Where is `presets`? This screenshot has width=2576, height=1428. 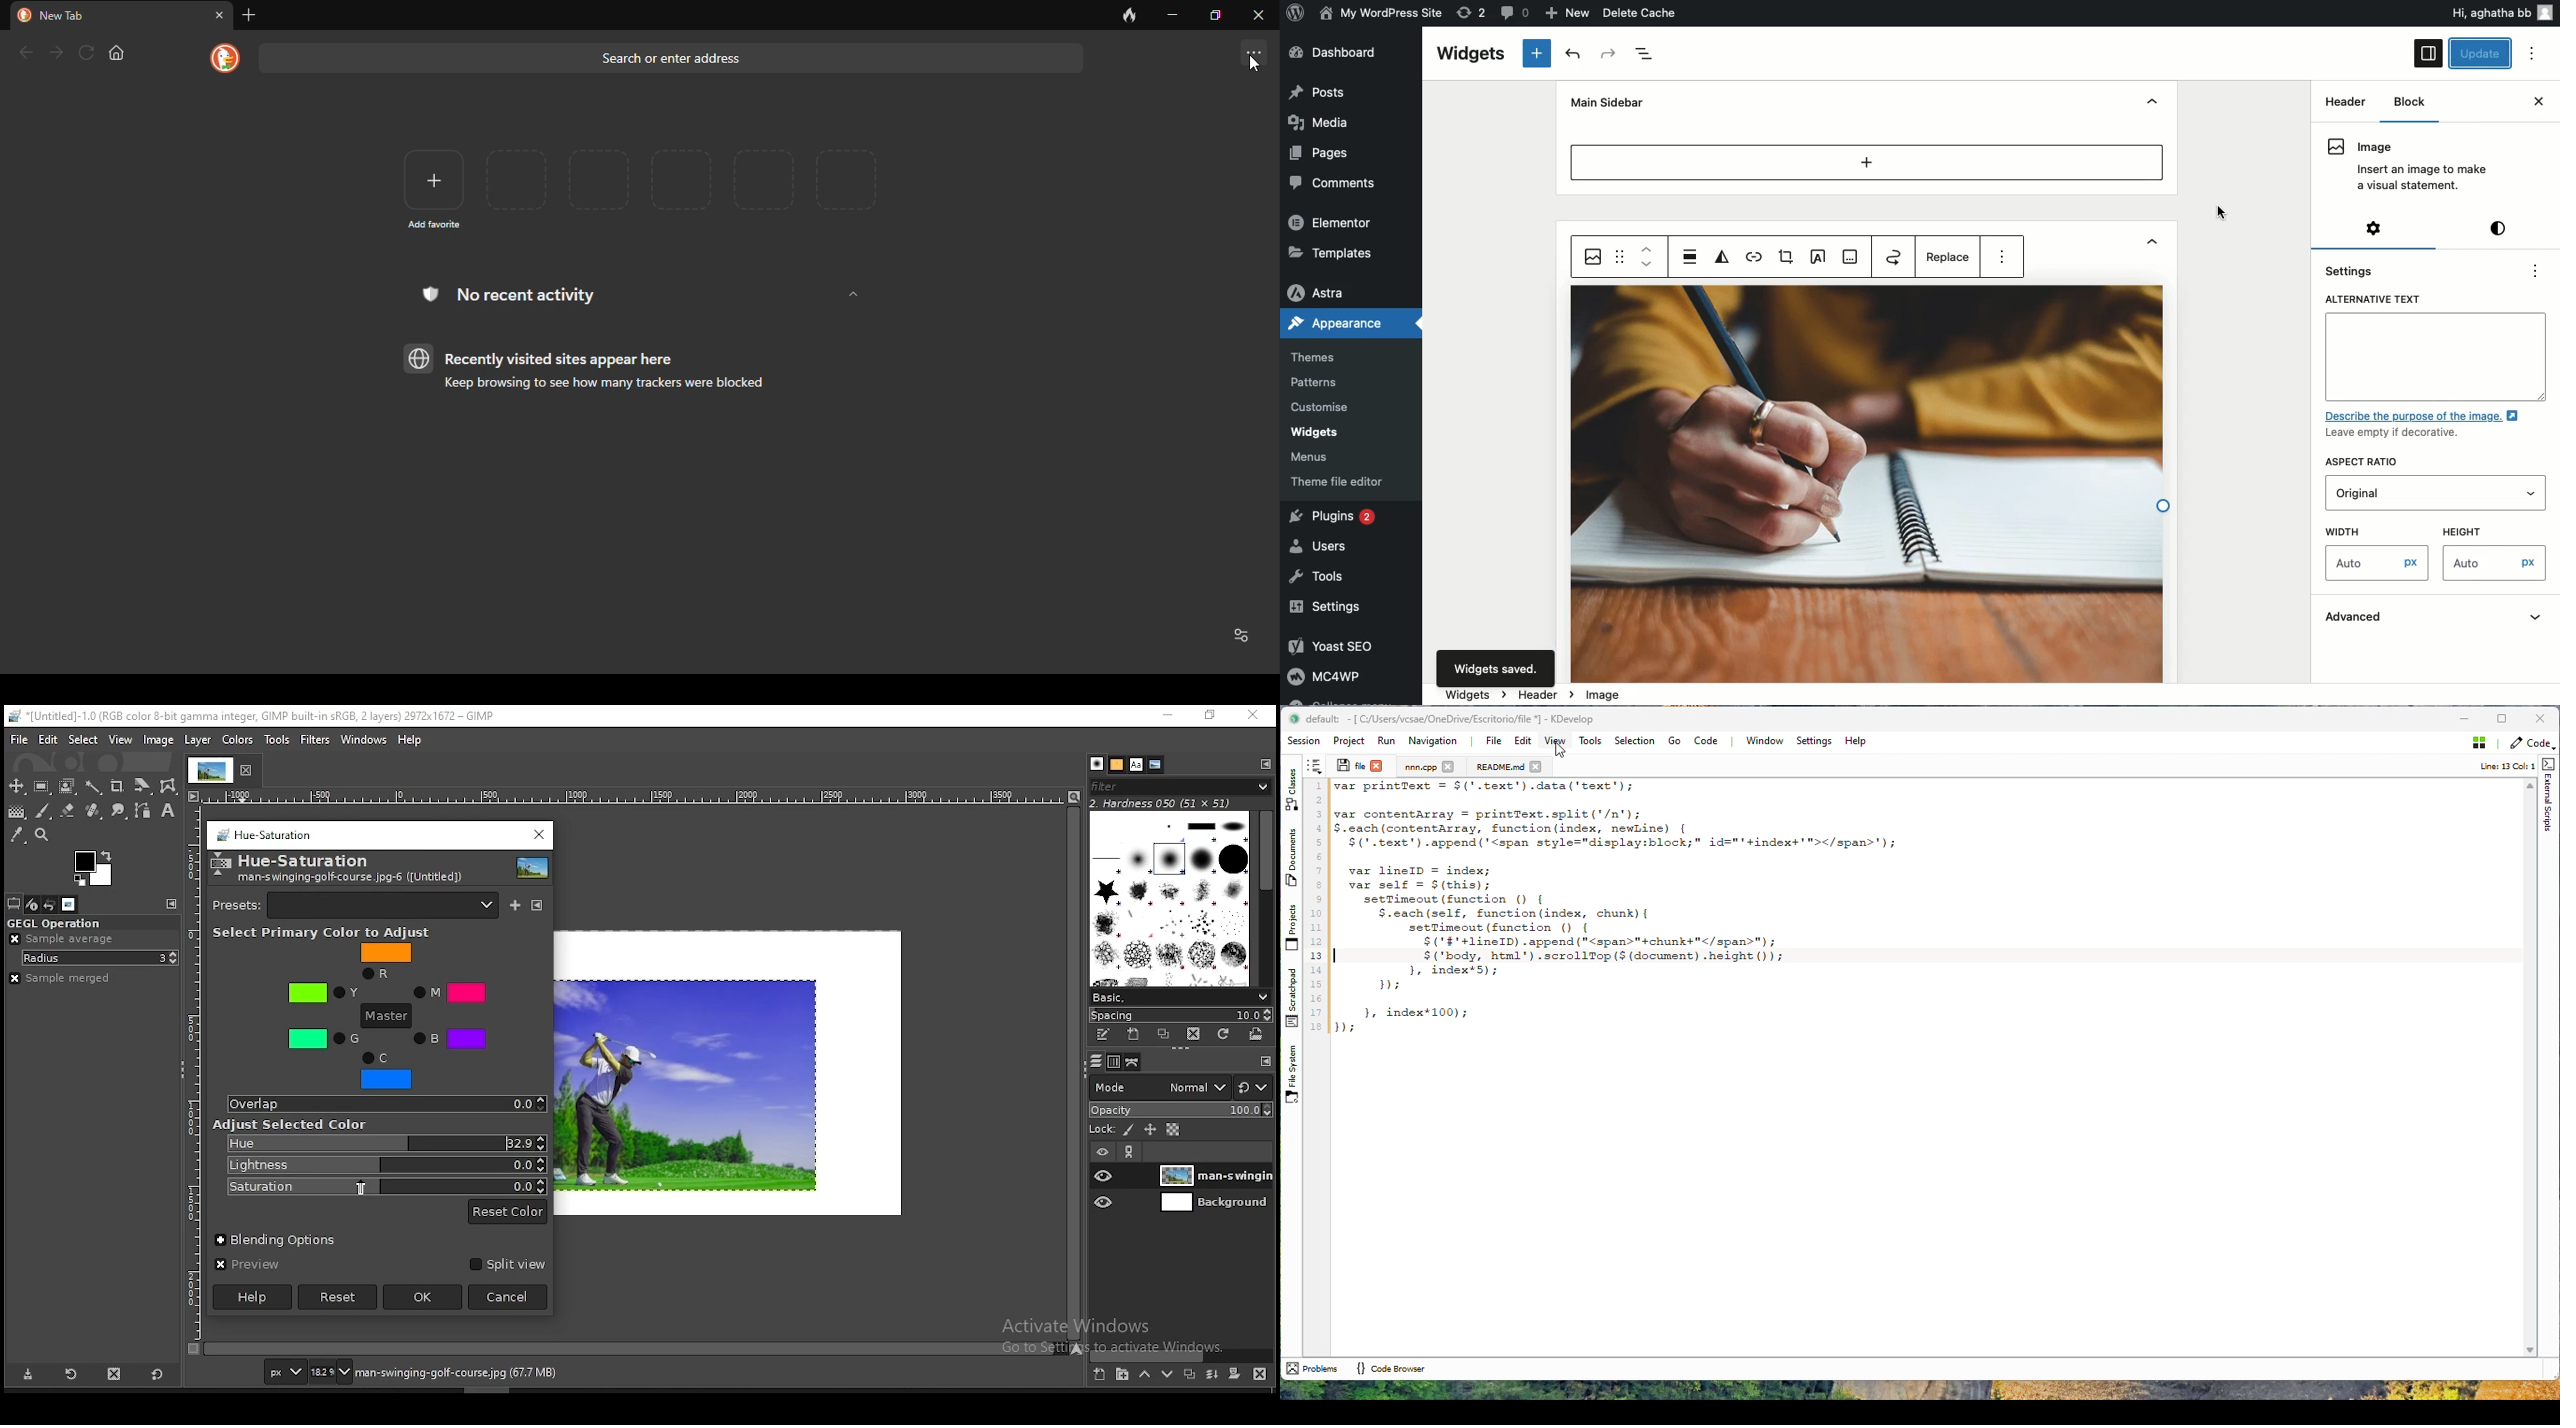 presets is located at coordinates (355, 905).